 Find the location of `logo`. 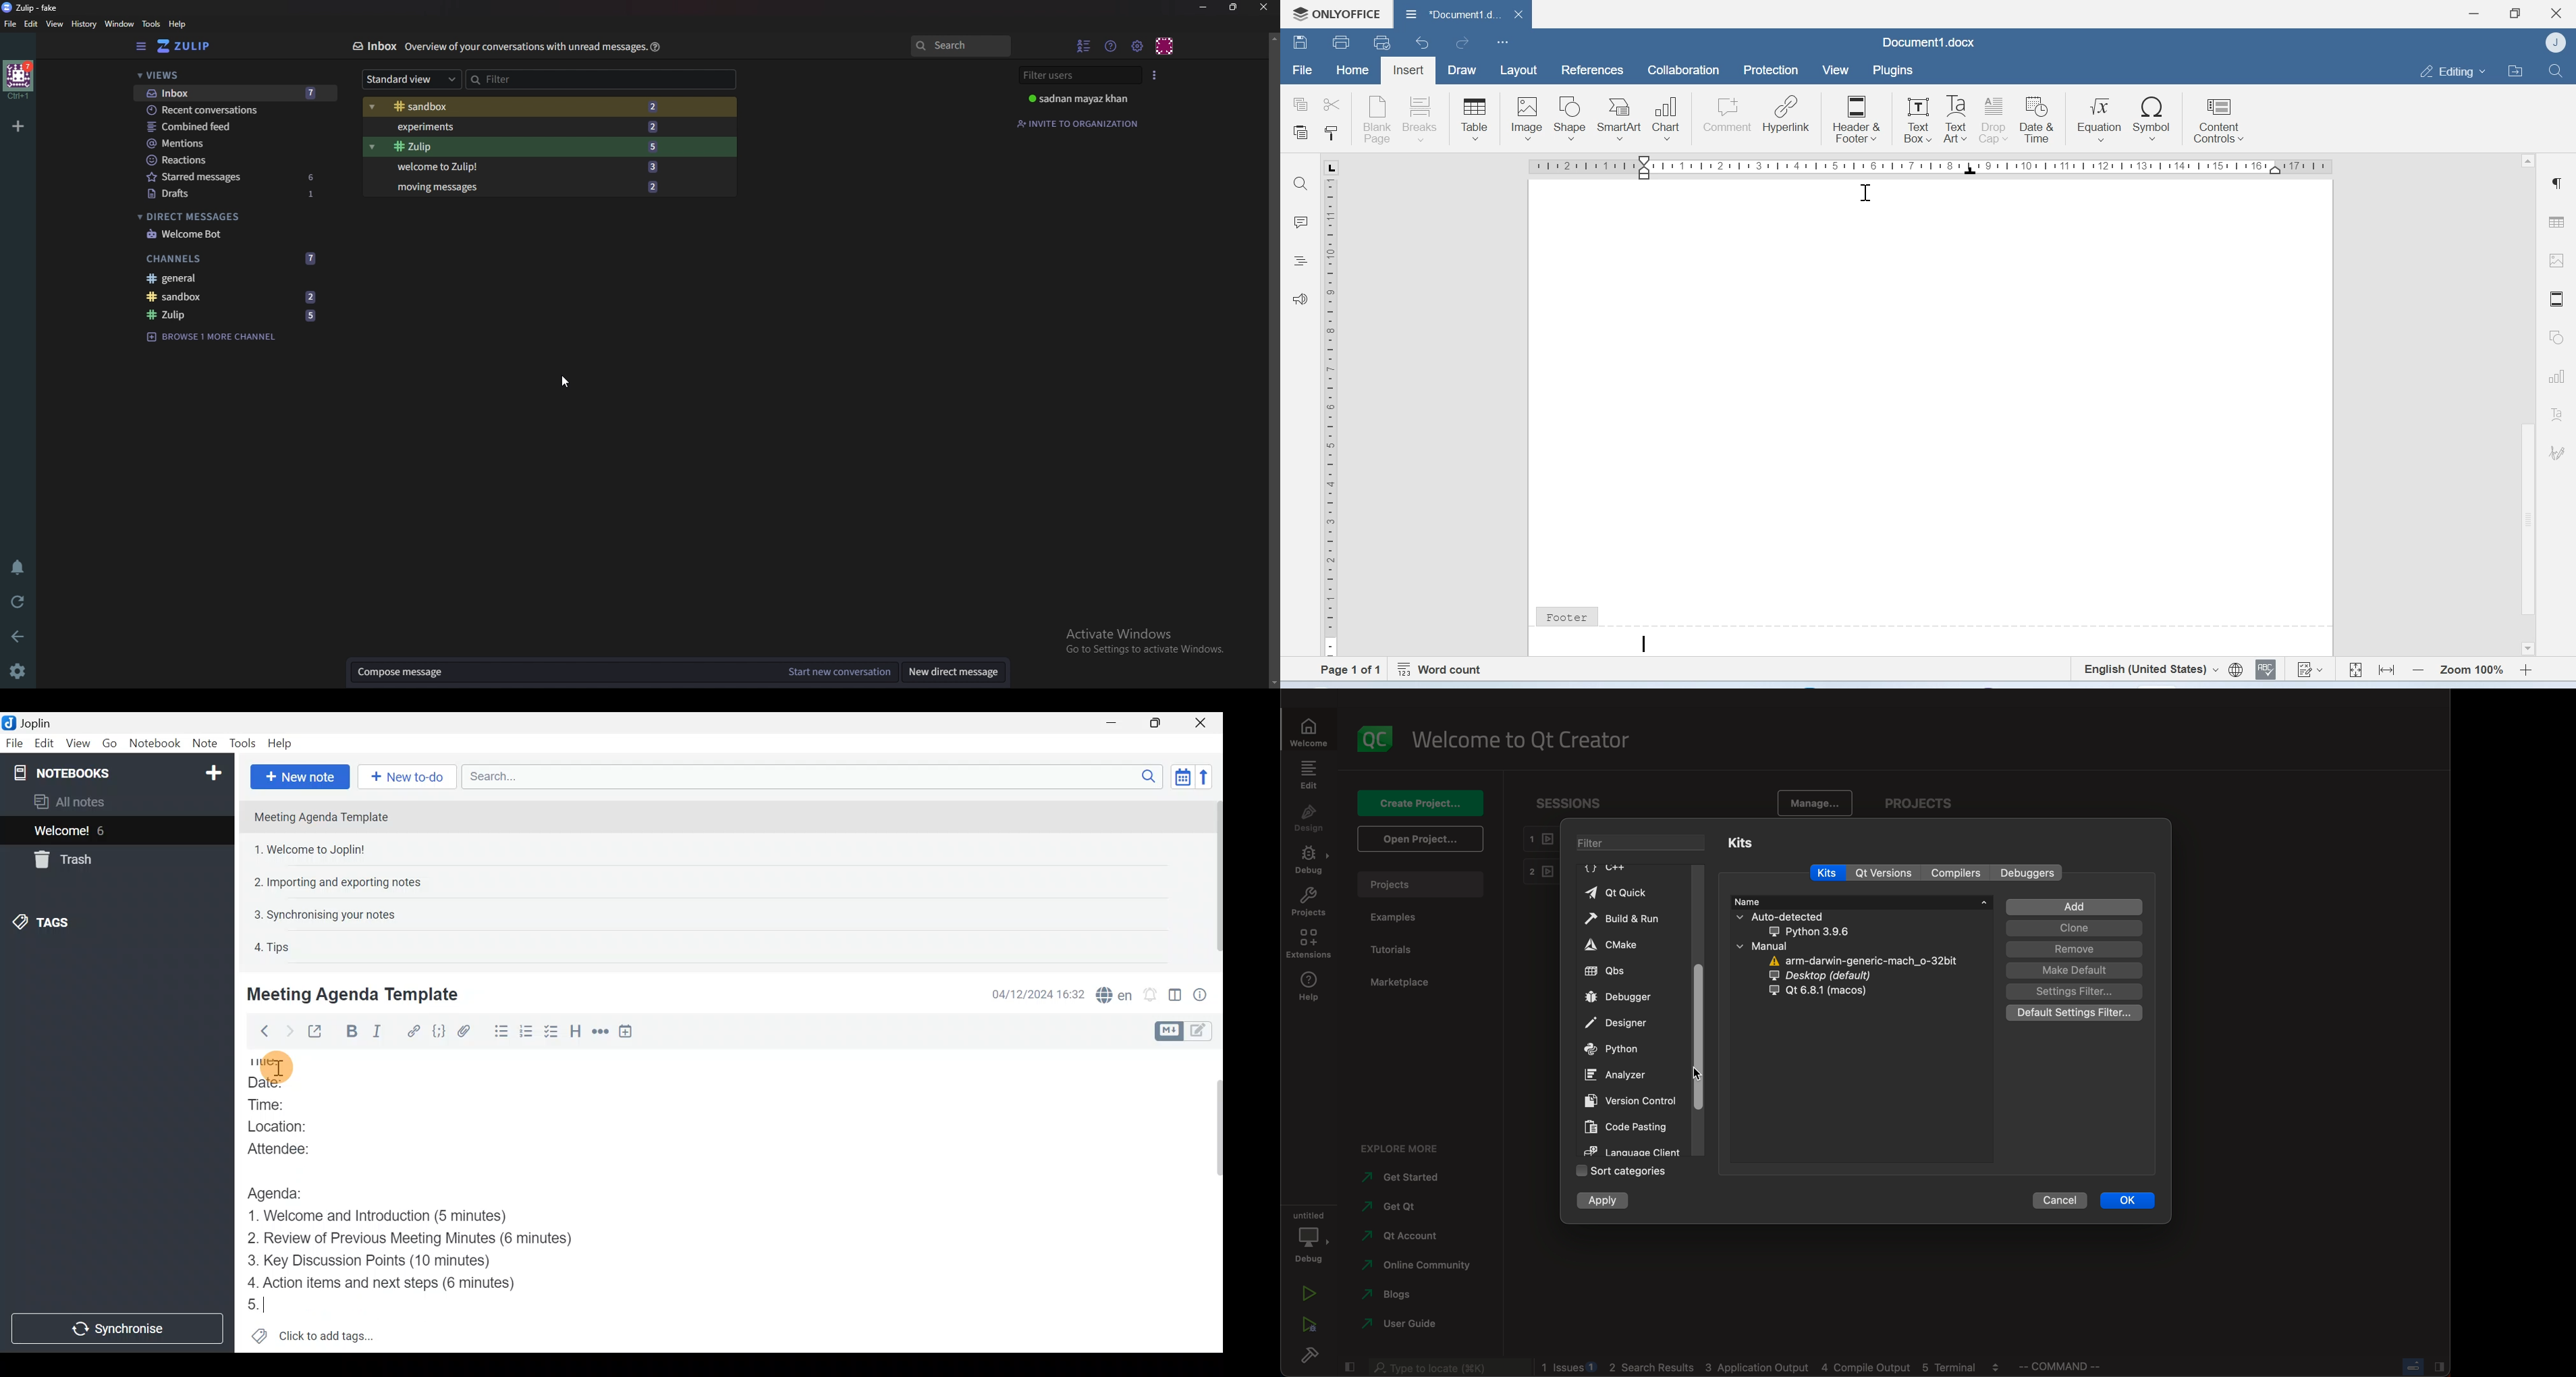

logo is located at coordinates (1371, 740).